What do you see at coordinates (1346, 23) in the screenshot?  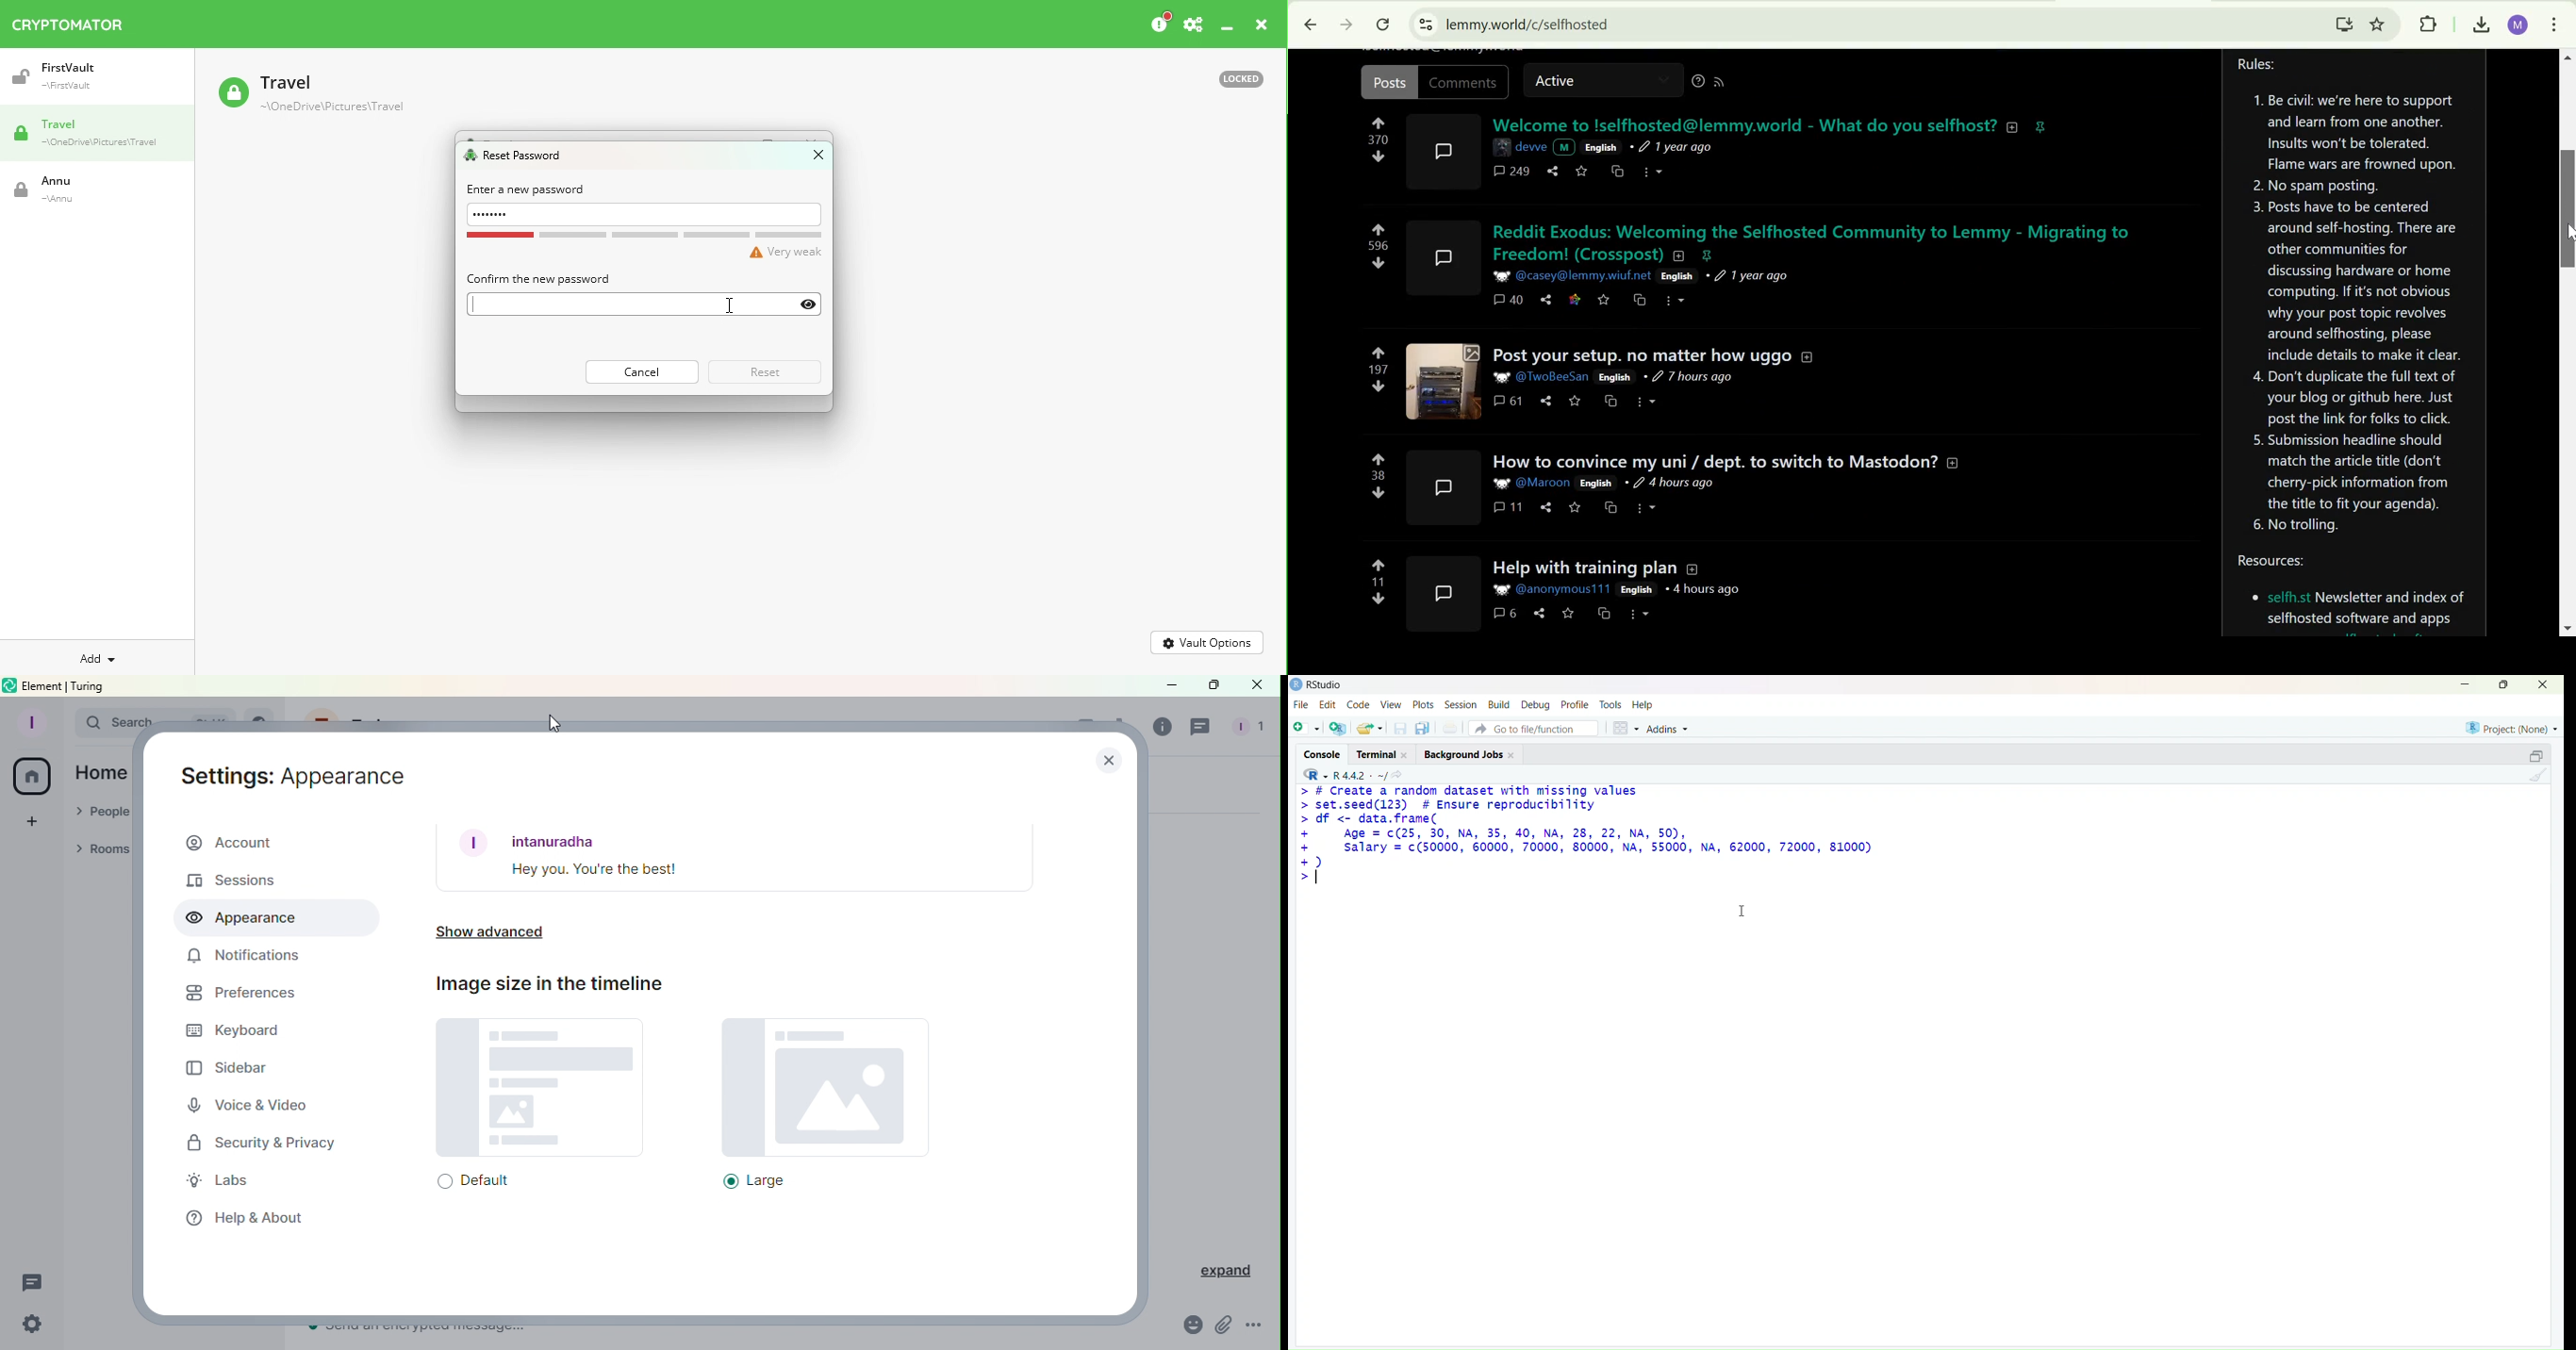 I see `Click ti go forward, hold to see history` at bounding box center [1346, 23].